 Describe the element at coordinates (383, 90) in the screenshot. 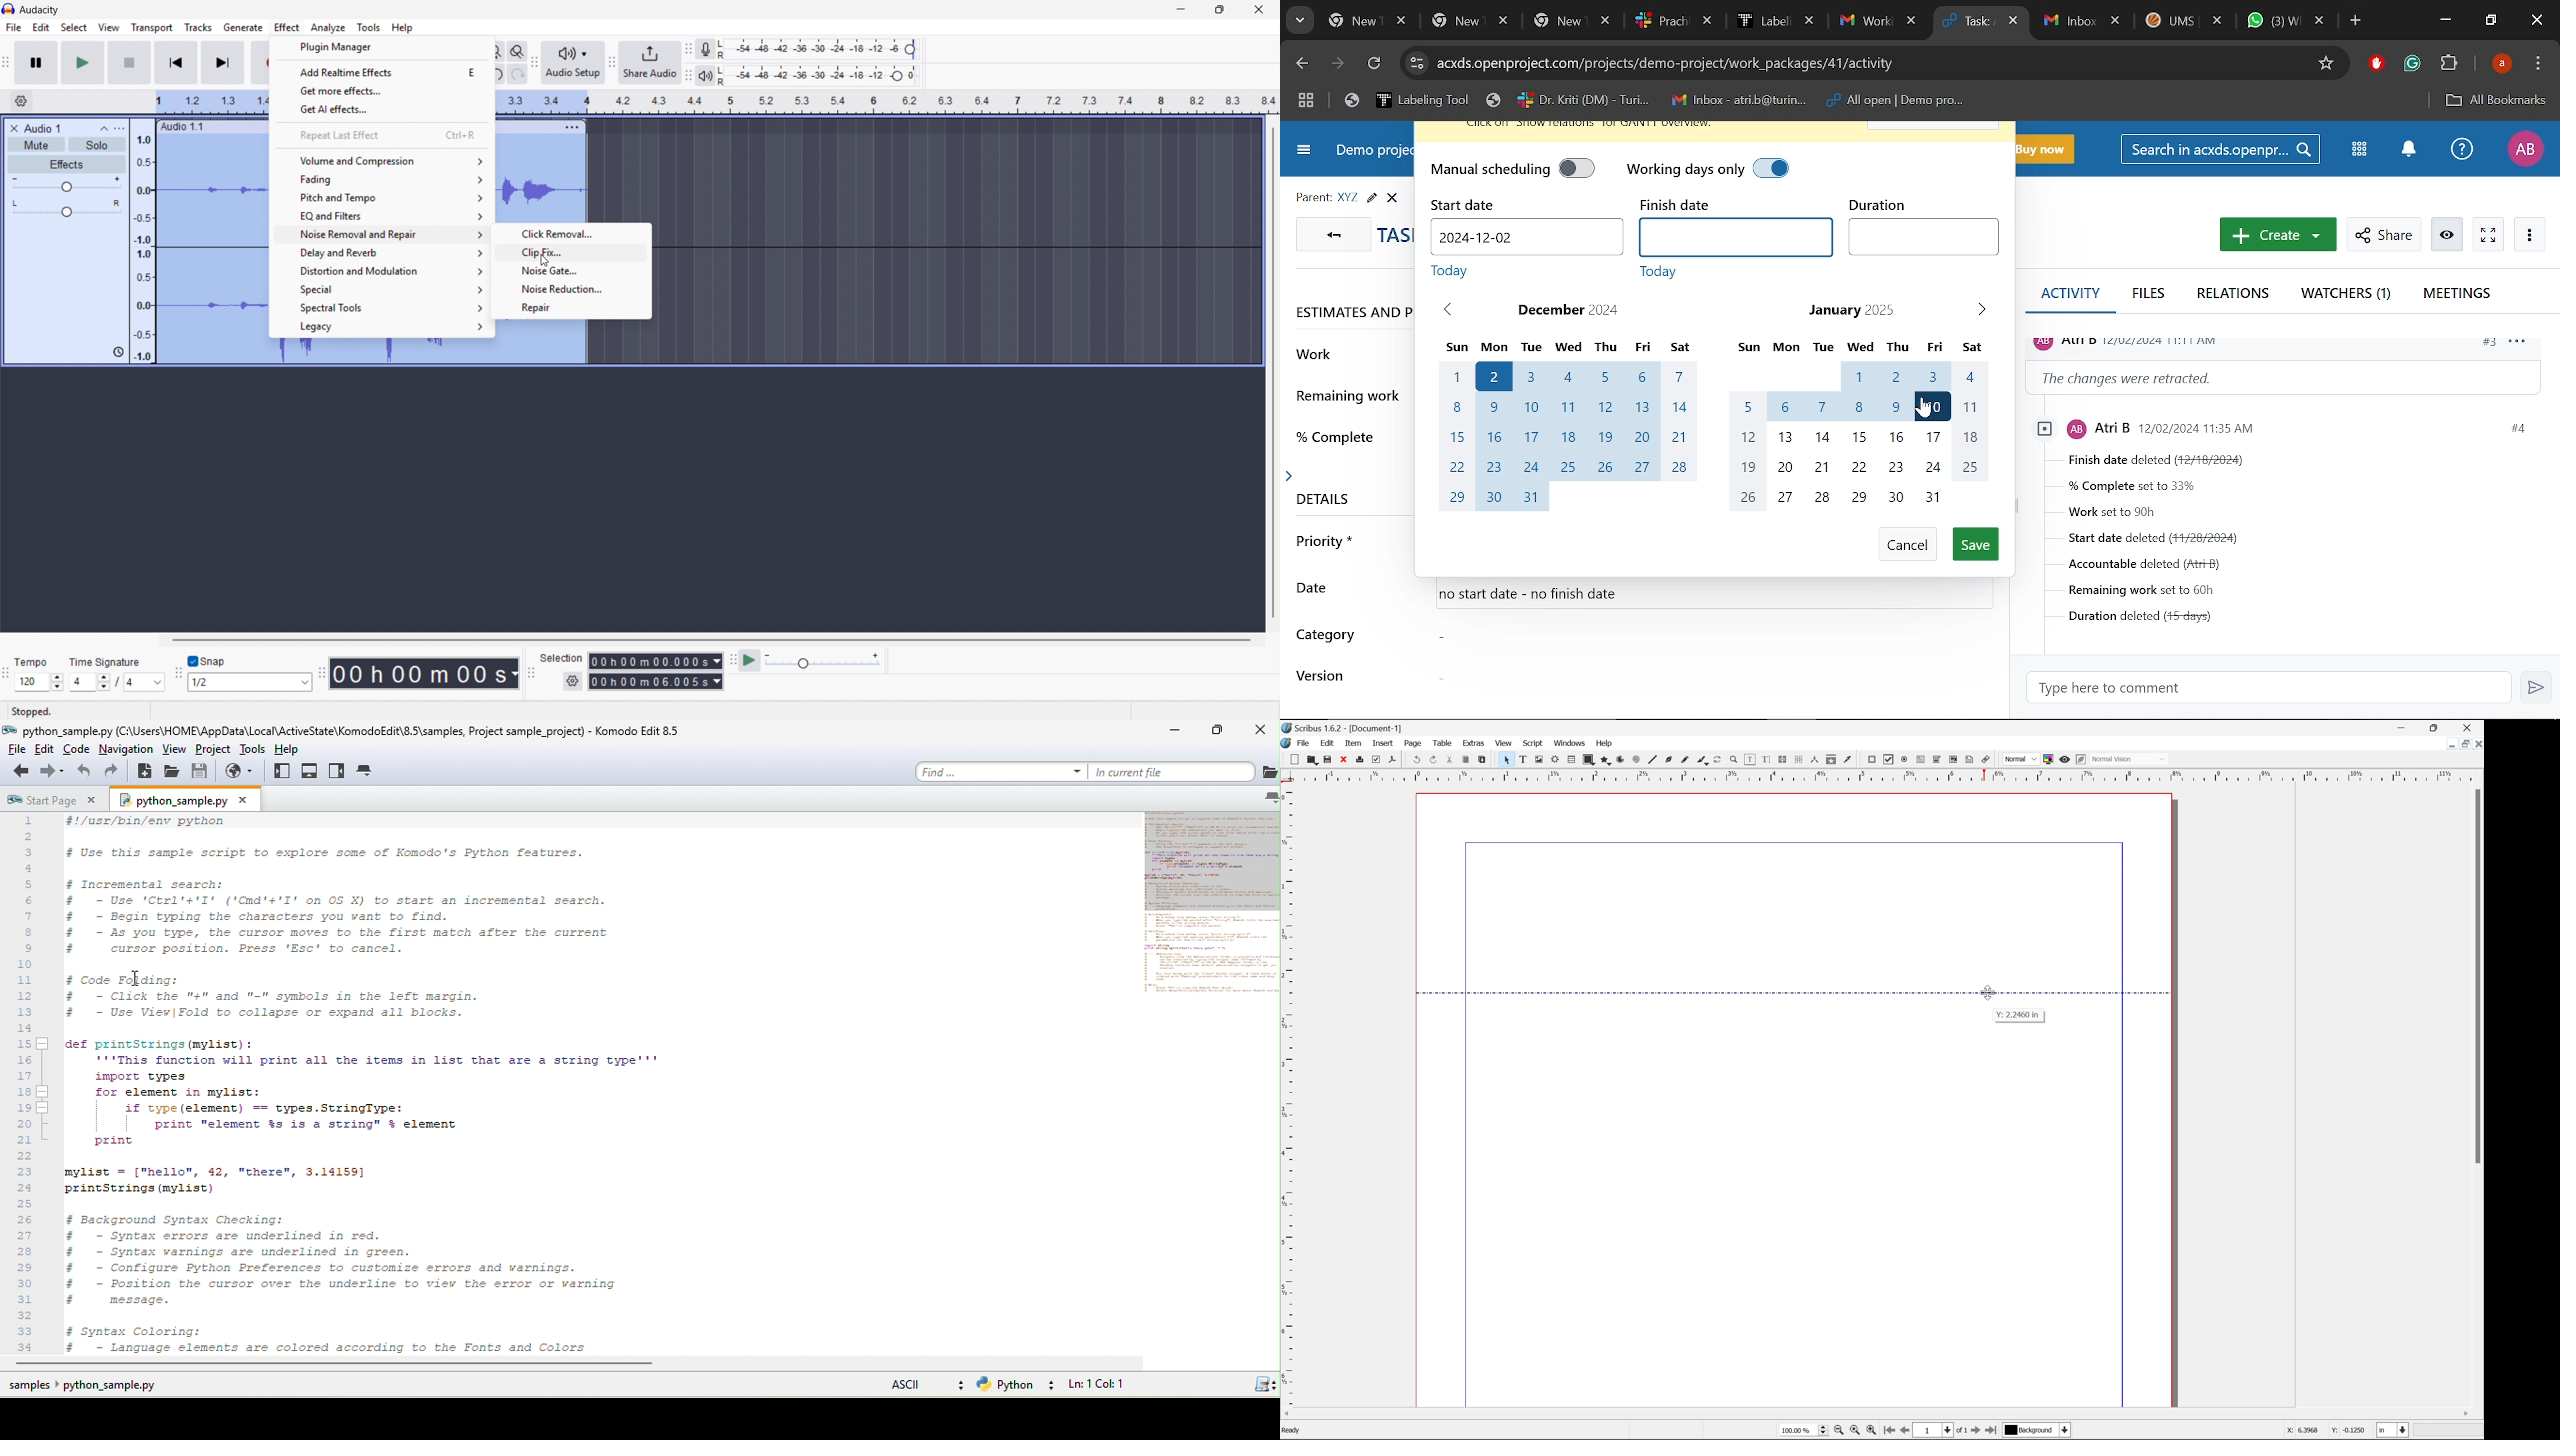

I see `Get more effects ` at that location.